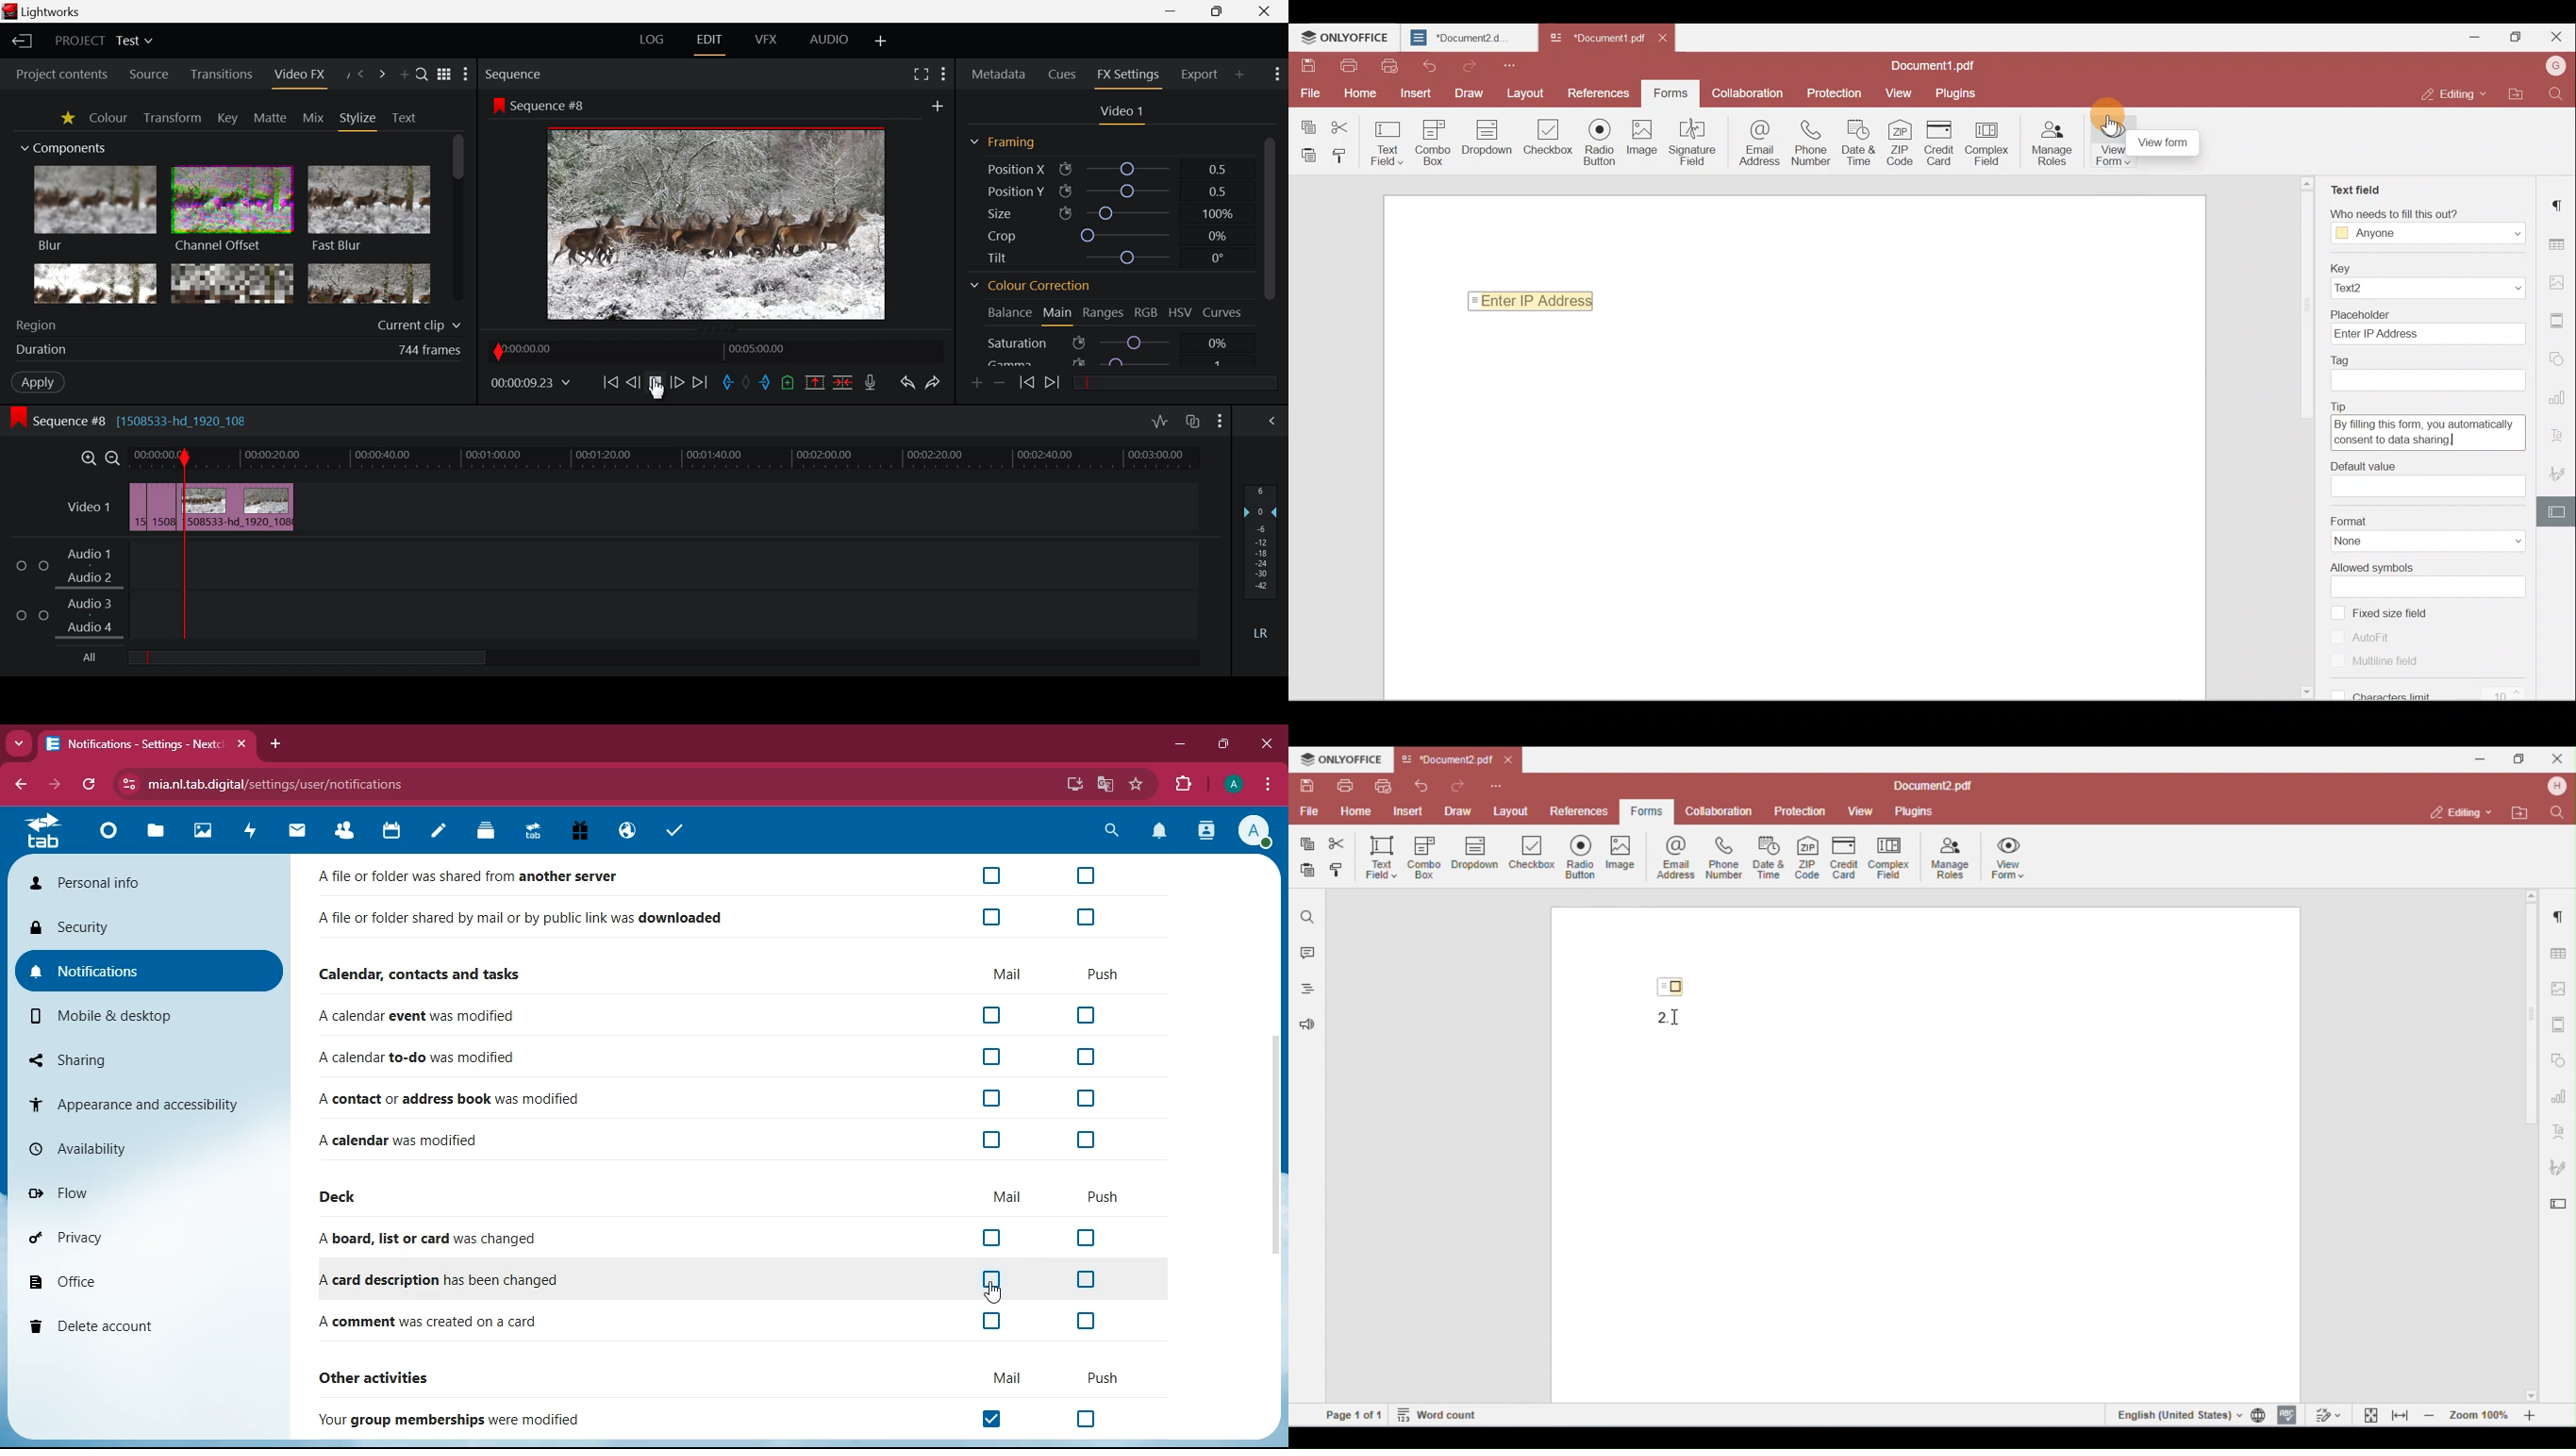 This screenshot has height=1456, width=2576. What do you see at coordinates (2447, 95) in the screenshot?
I see `Editing mode` at bounding box center [2447, 95].